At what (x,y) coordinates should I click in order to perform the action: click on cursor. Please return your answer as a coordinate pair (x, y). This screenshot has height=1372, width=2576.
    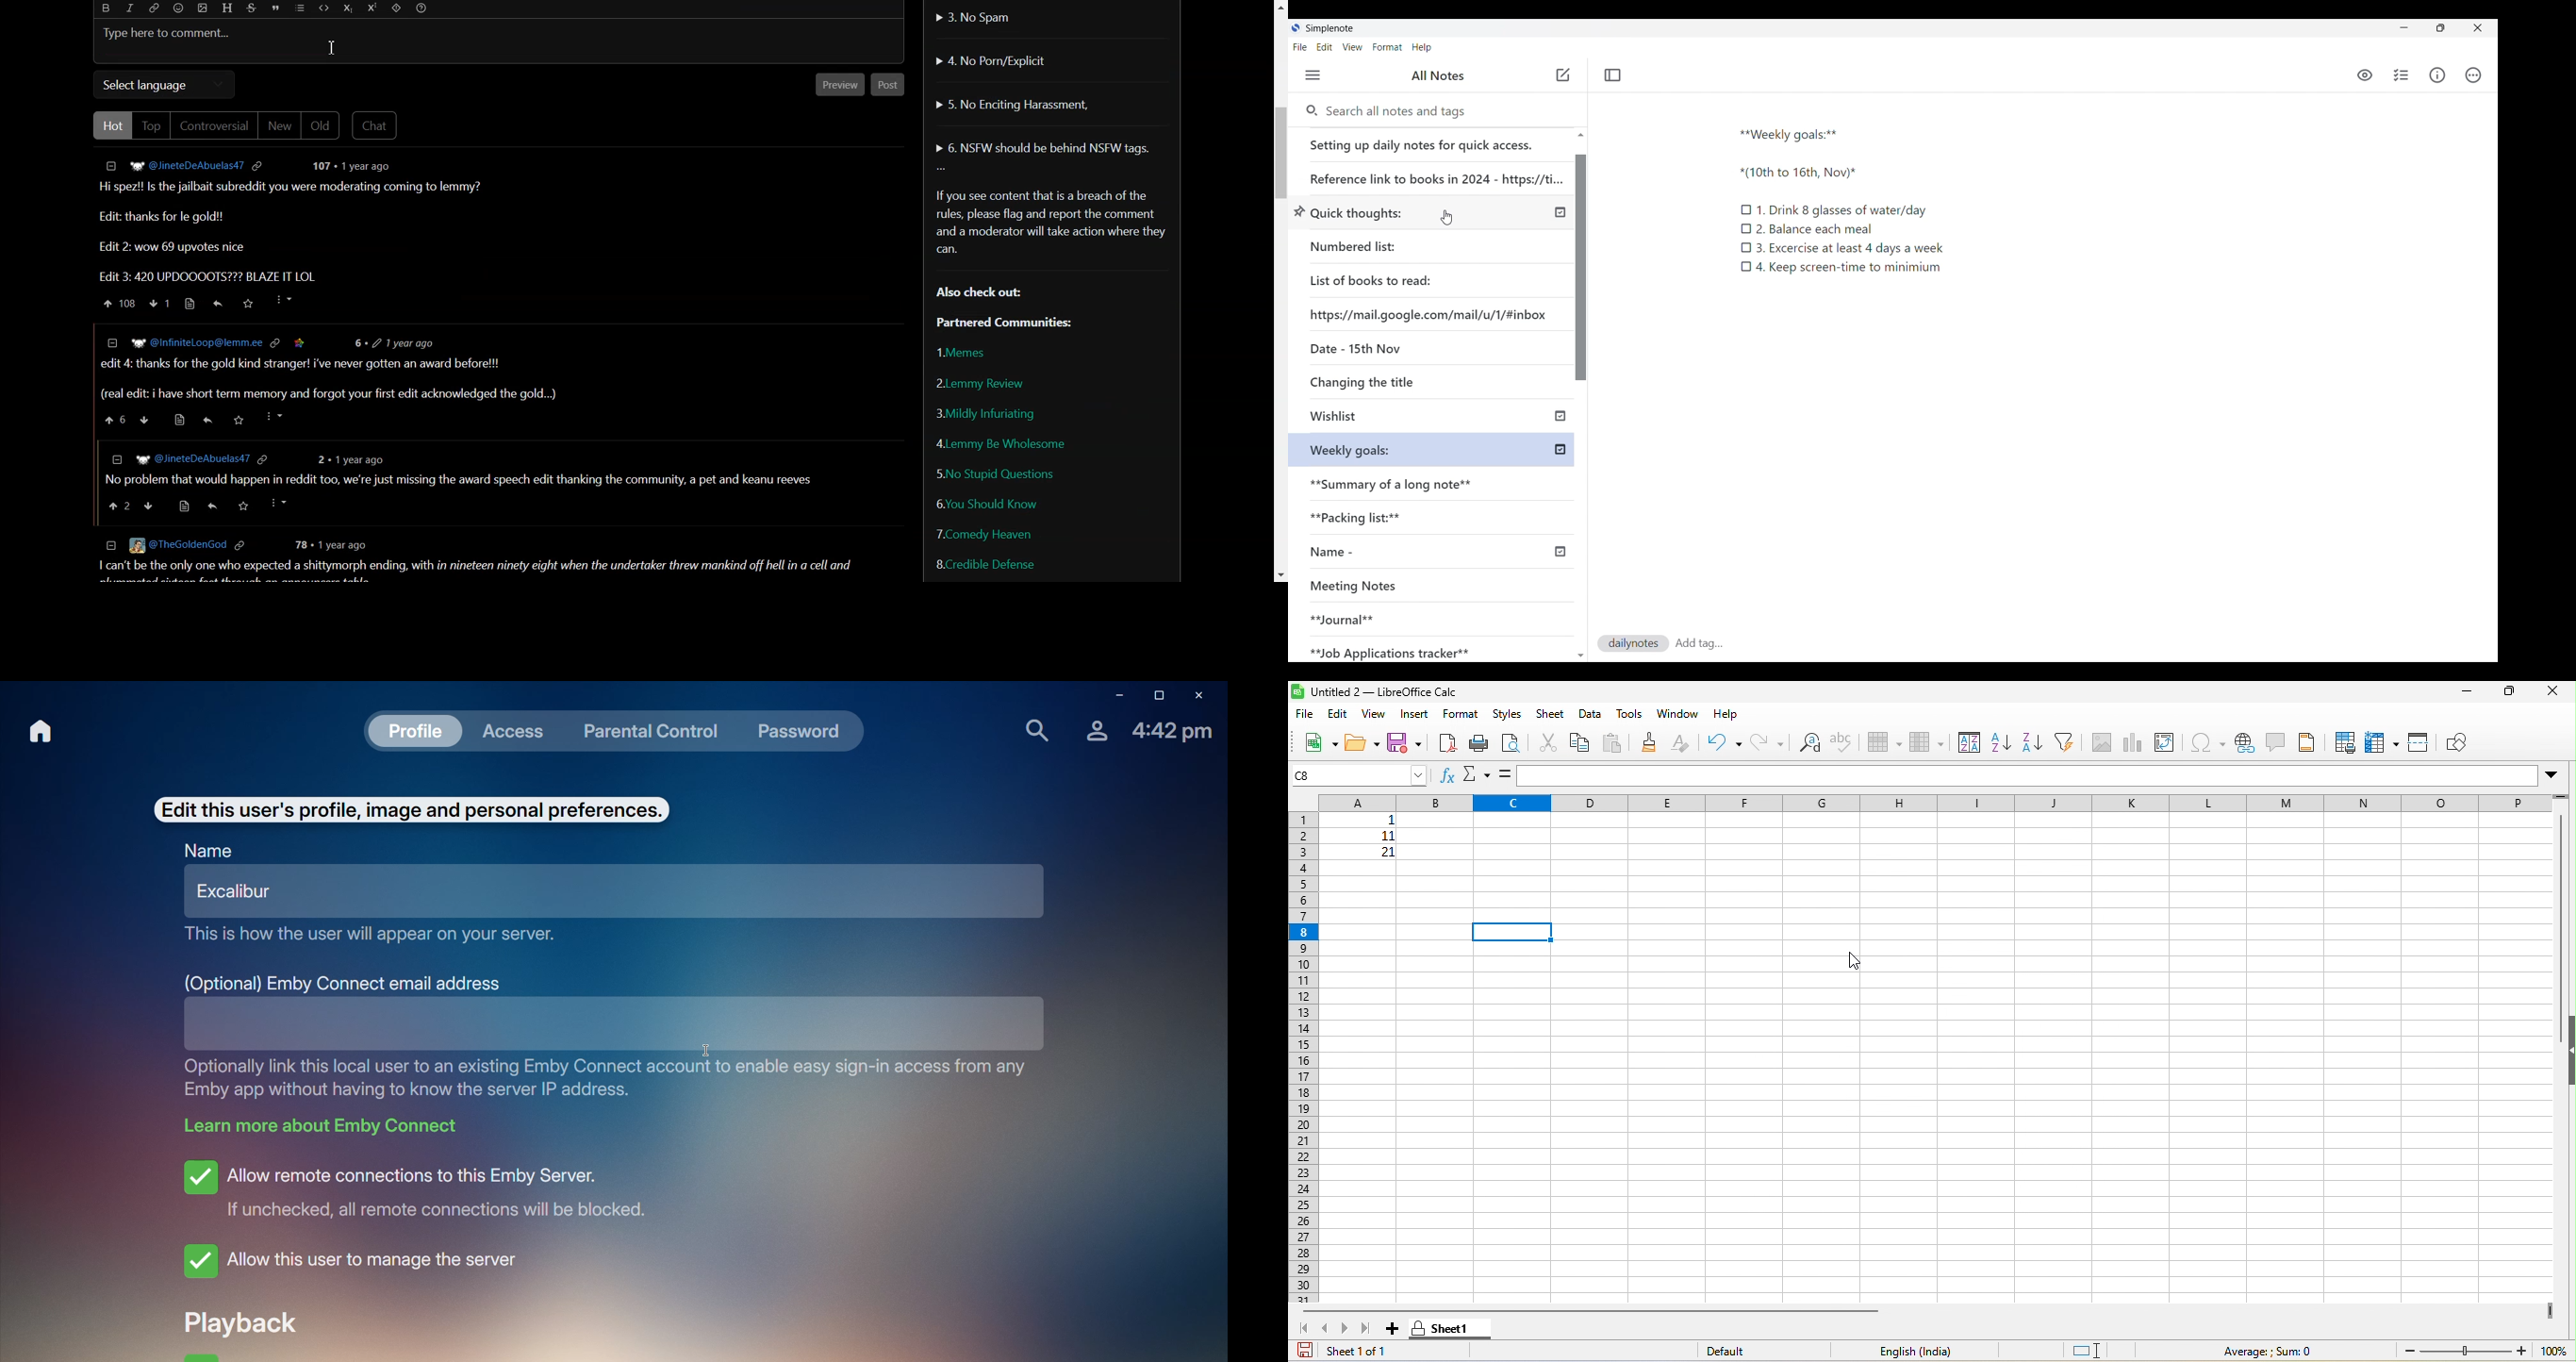
    Looking at the image, I should click on (709, 1054).